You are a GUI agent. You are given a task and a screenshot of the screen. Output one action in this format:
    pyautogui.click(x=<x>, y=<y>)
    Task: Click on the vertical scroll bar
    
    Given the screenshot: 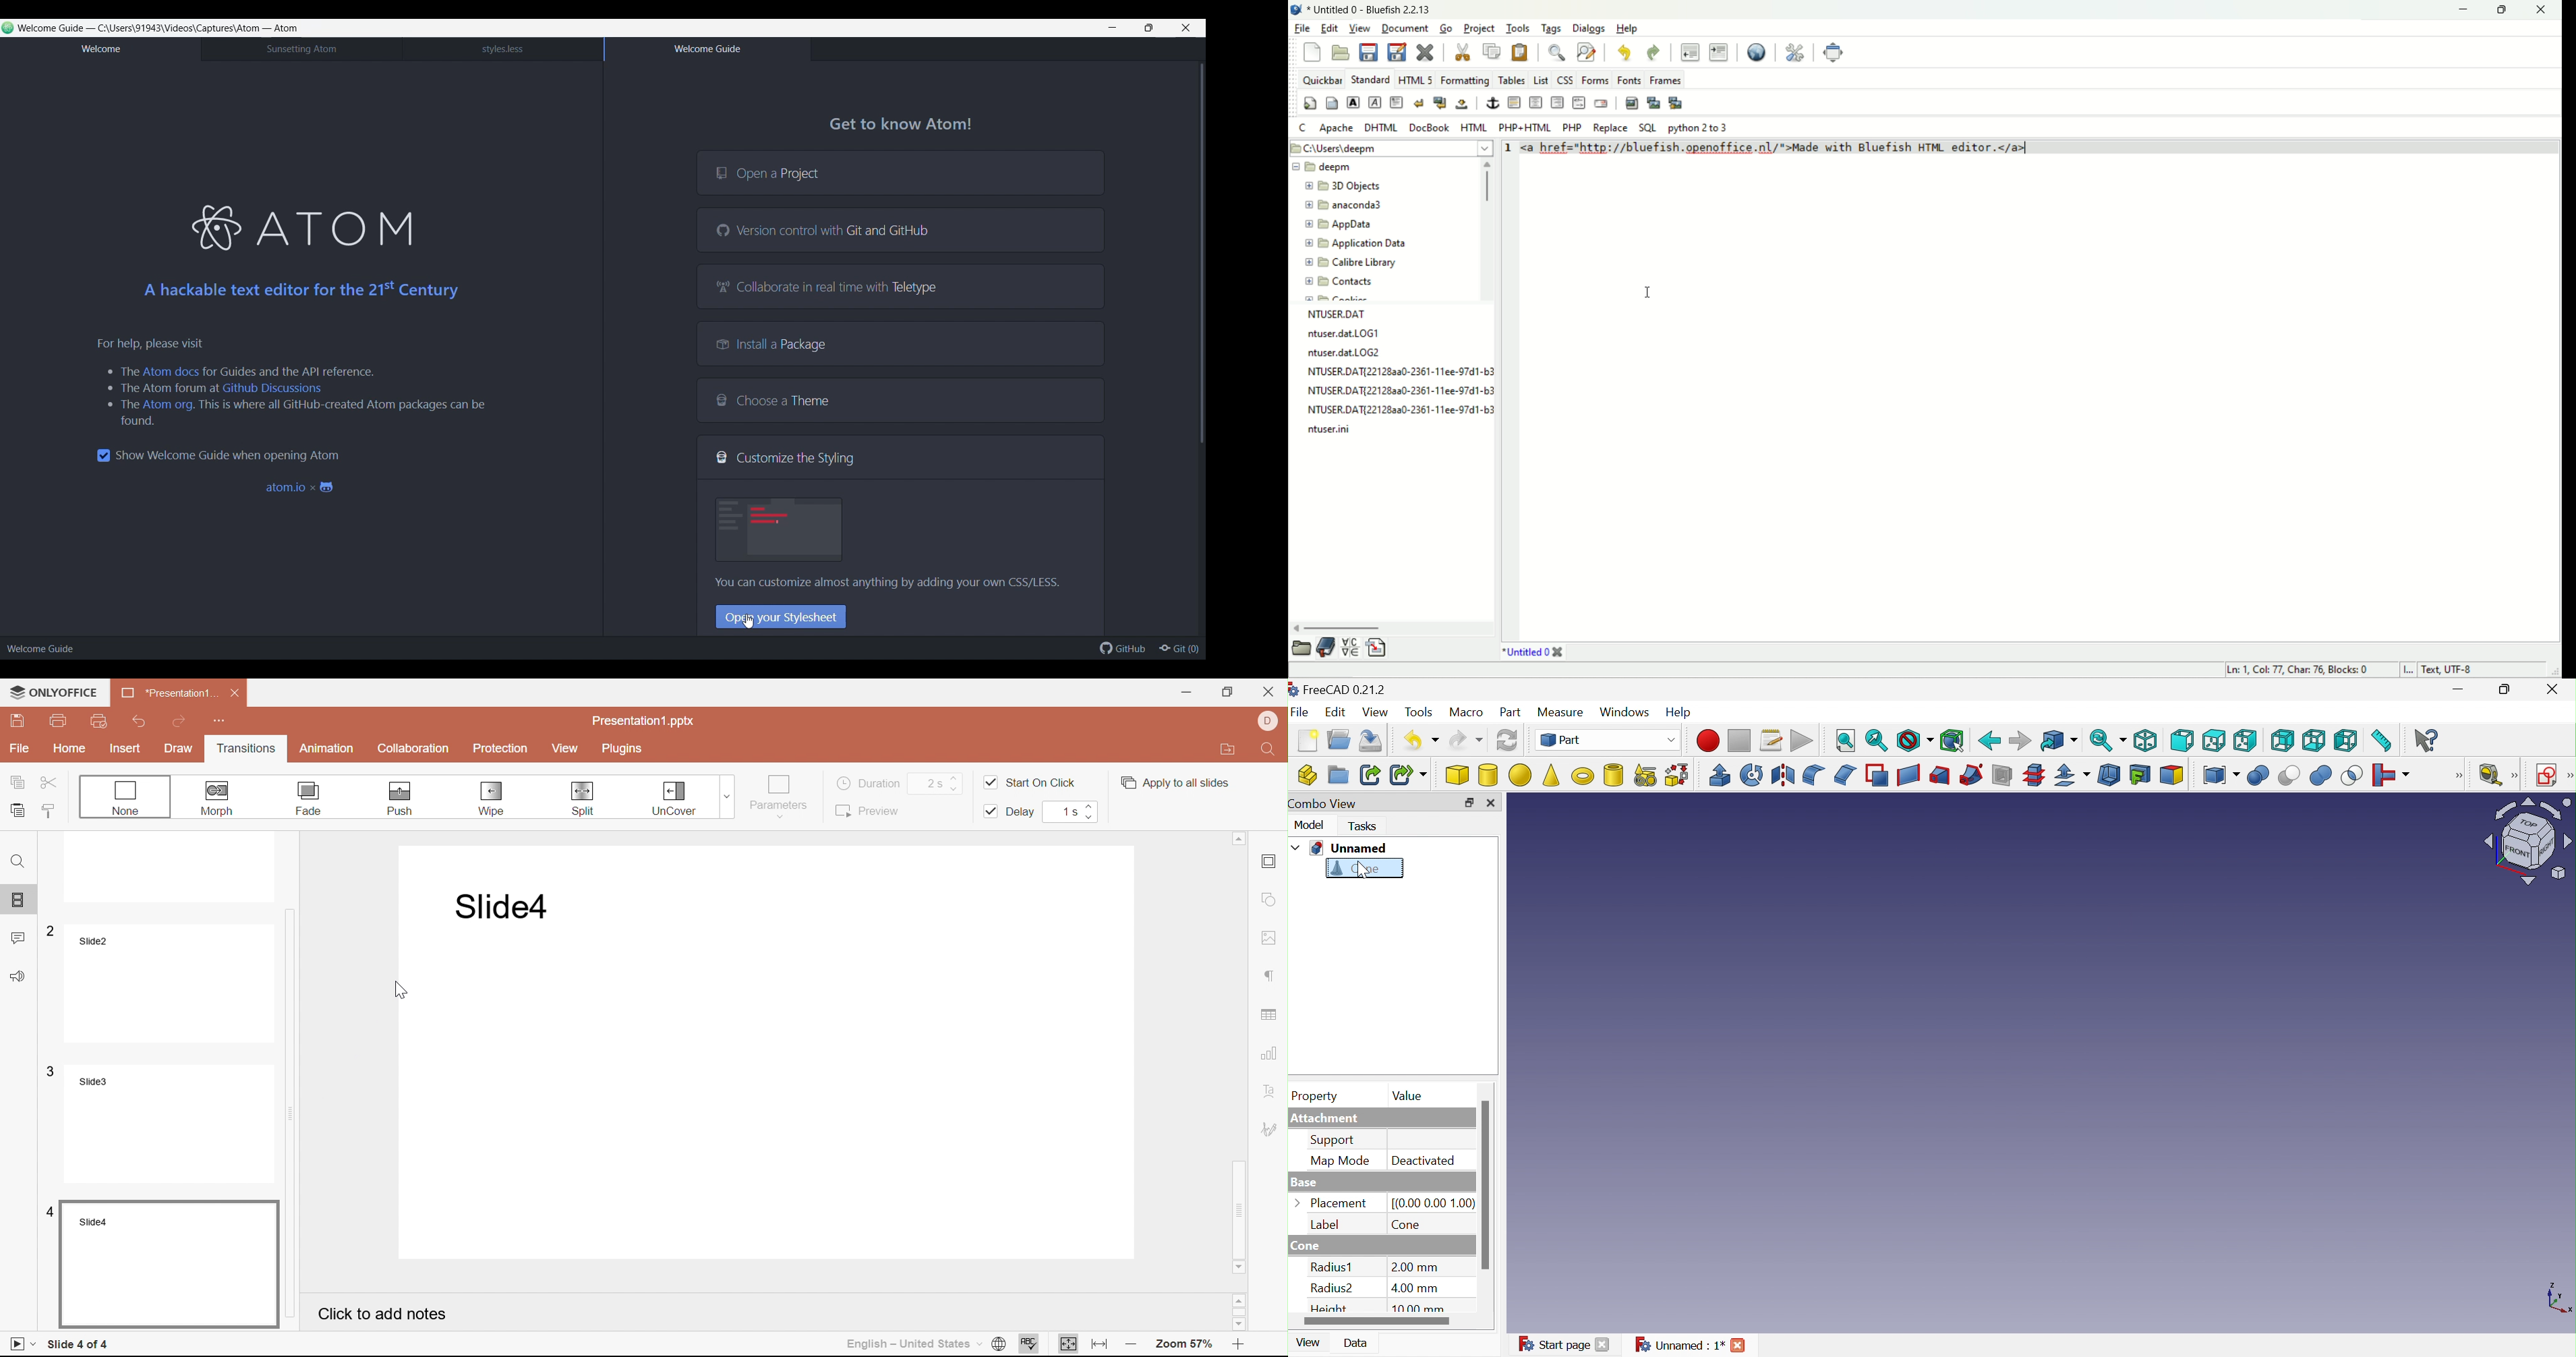 What is the action you would take?
    pyautogui.click(x=1484, y=231)
    